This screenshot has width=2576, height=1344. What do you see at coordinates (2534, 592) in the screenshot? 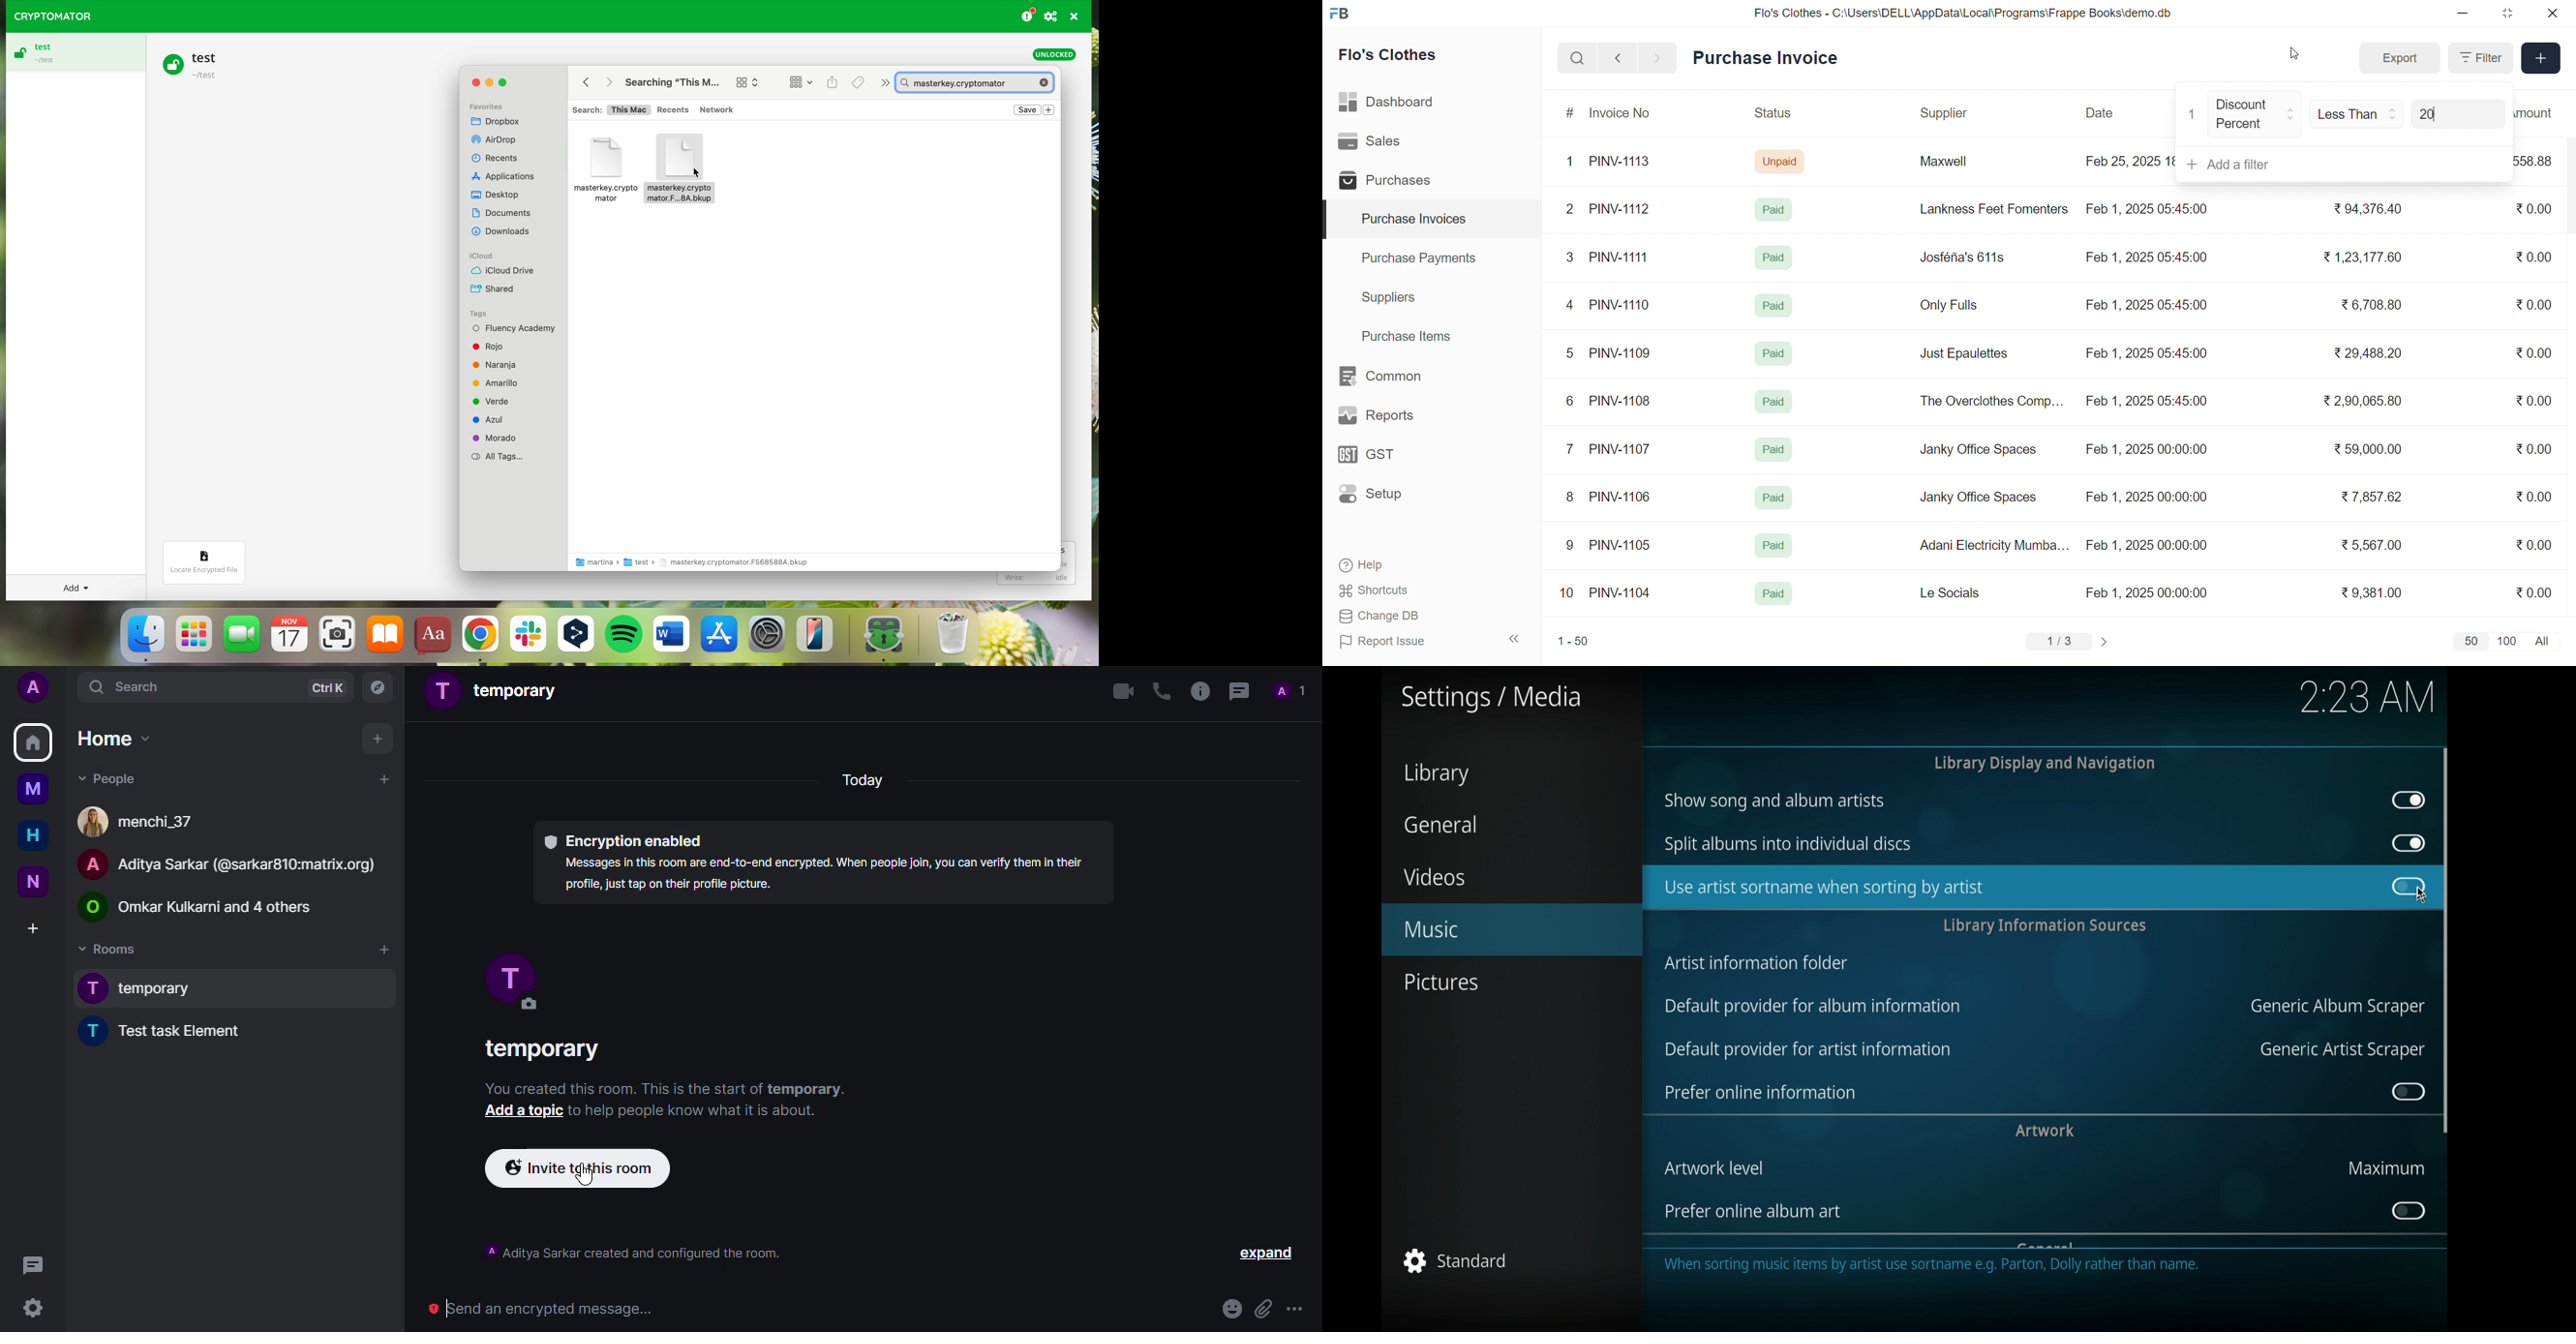
I see `₹0.00` at bounding box center [2534, 592].